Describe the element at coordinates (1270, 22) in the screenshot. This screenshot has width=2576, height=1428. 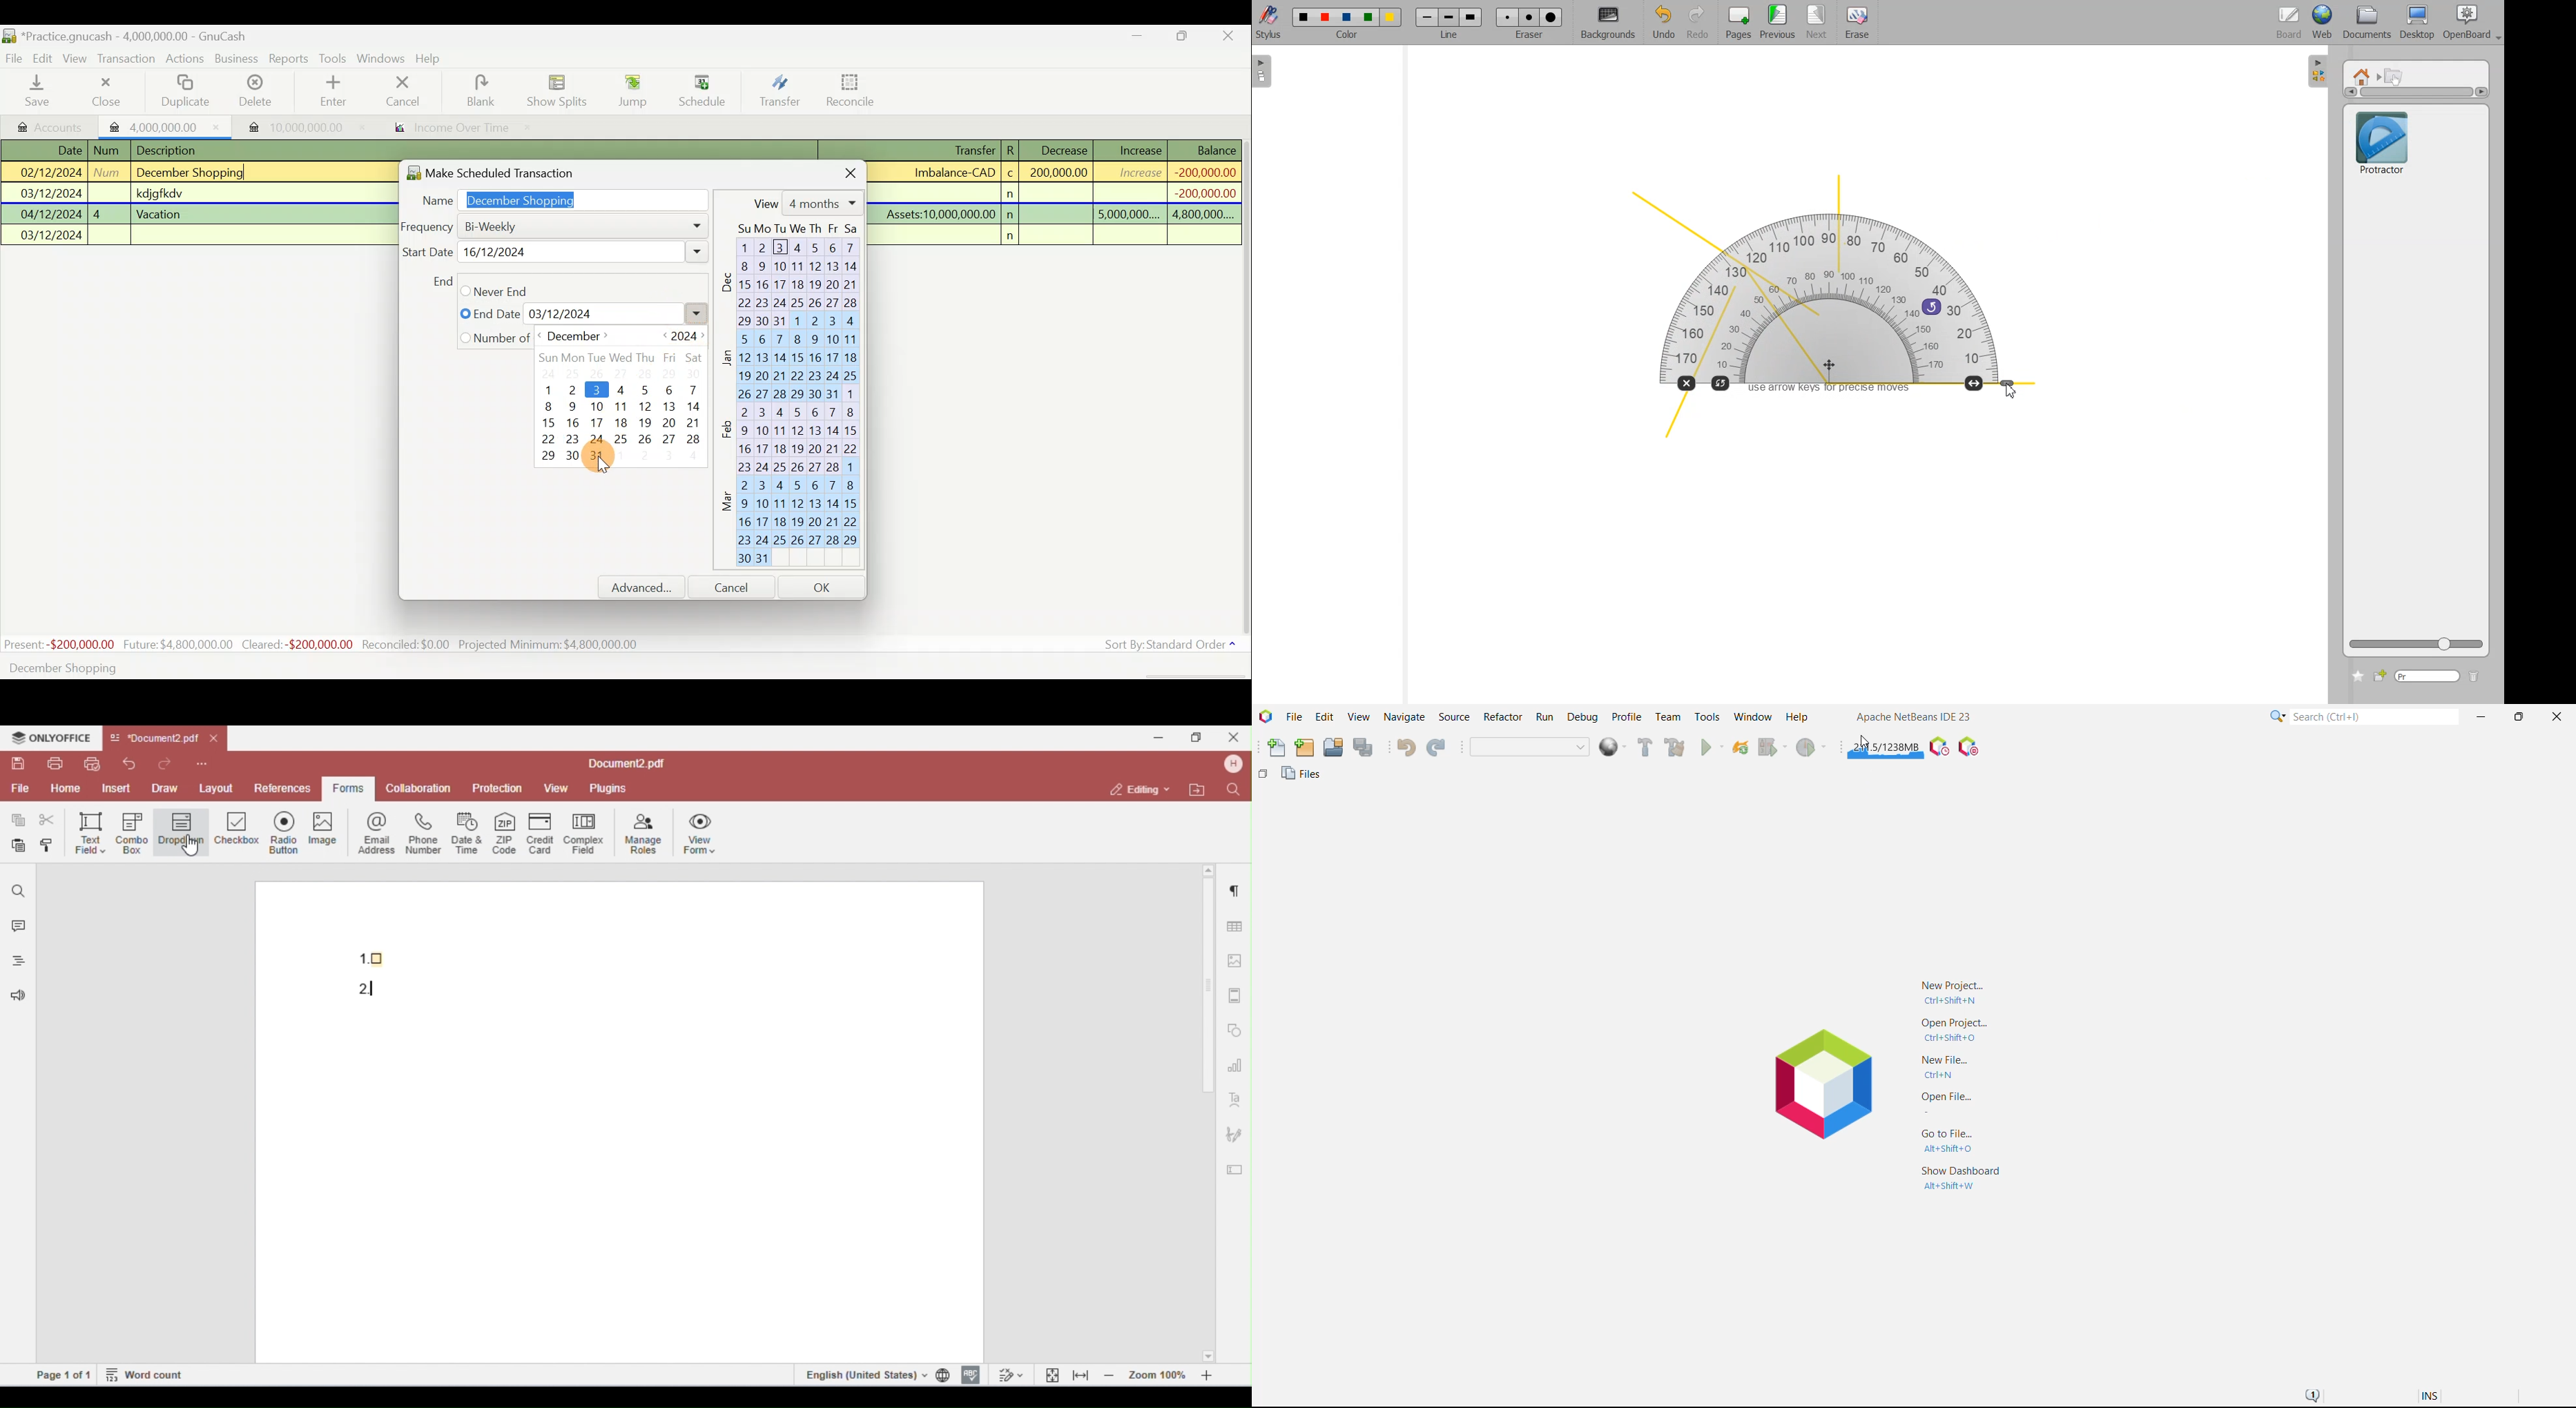
I see `Stylus` at that location.